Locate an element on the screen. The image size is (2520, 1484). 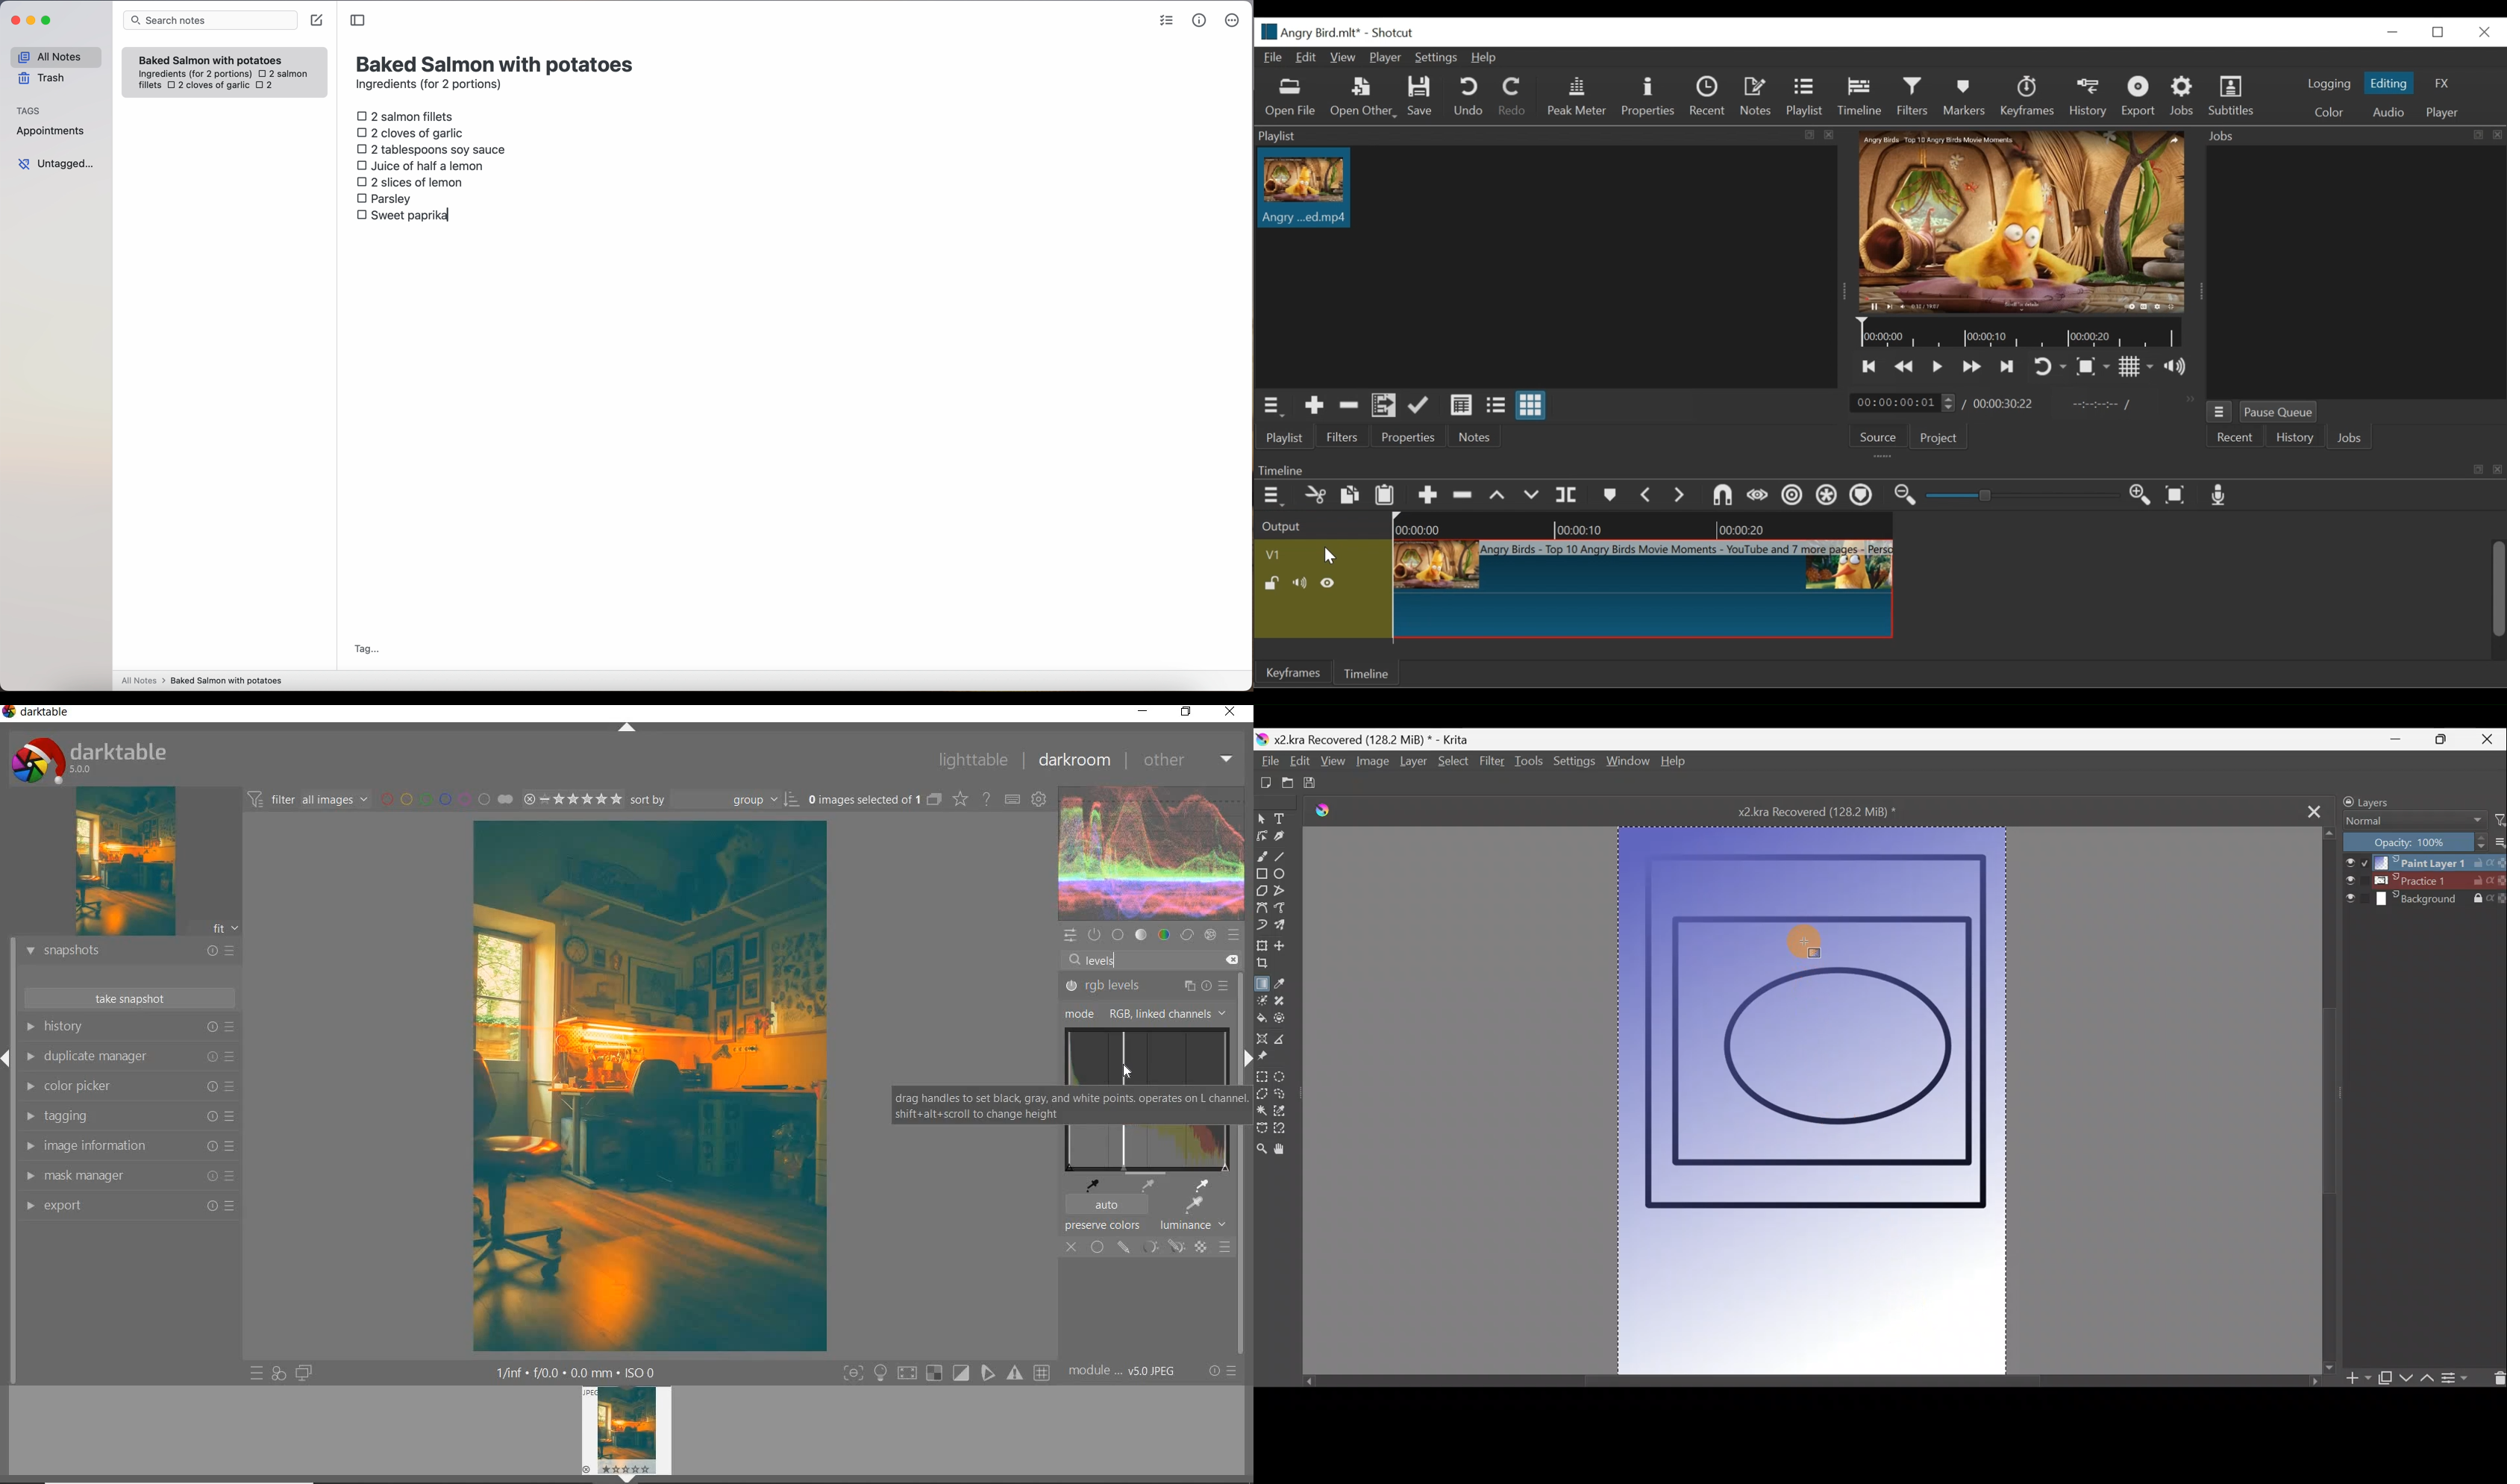
History is located at coordinates (2090, 99).